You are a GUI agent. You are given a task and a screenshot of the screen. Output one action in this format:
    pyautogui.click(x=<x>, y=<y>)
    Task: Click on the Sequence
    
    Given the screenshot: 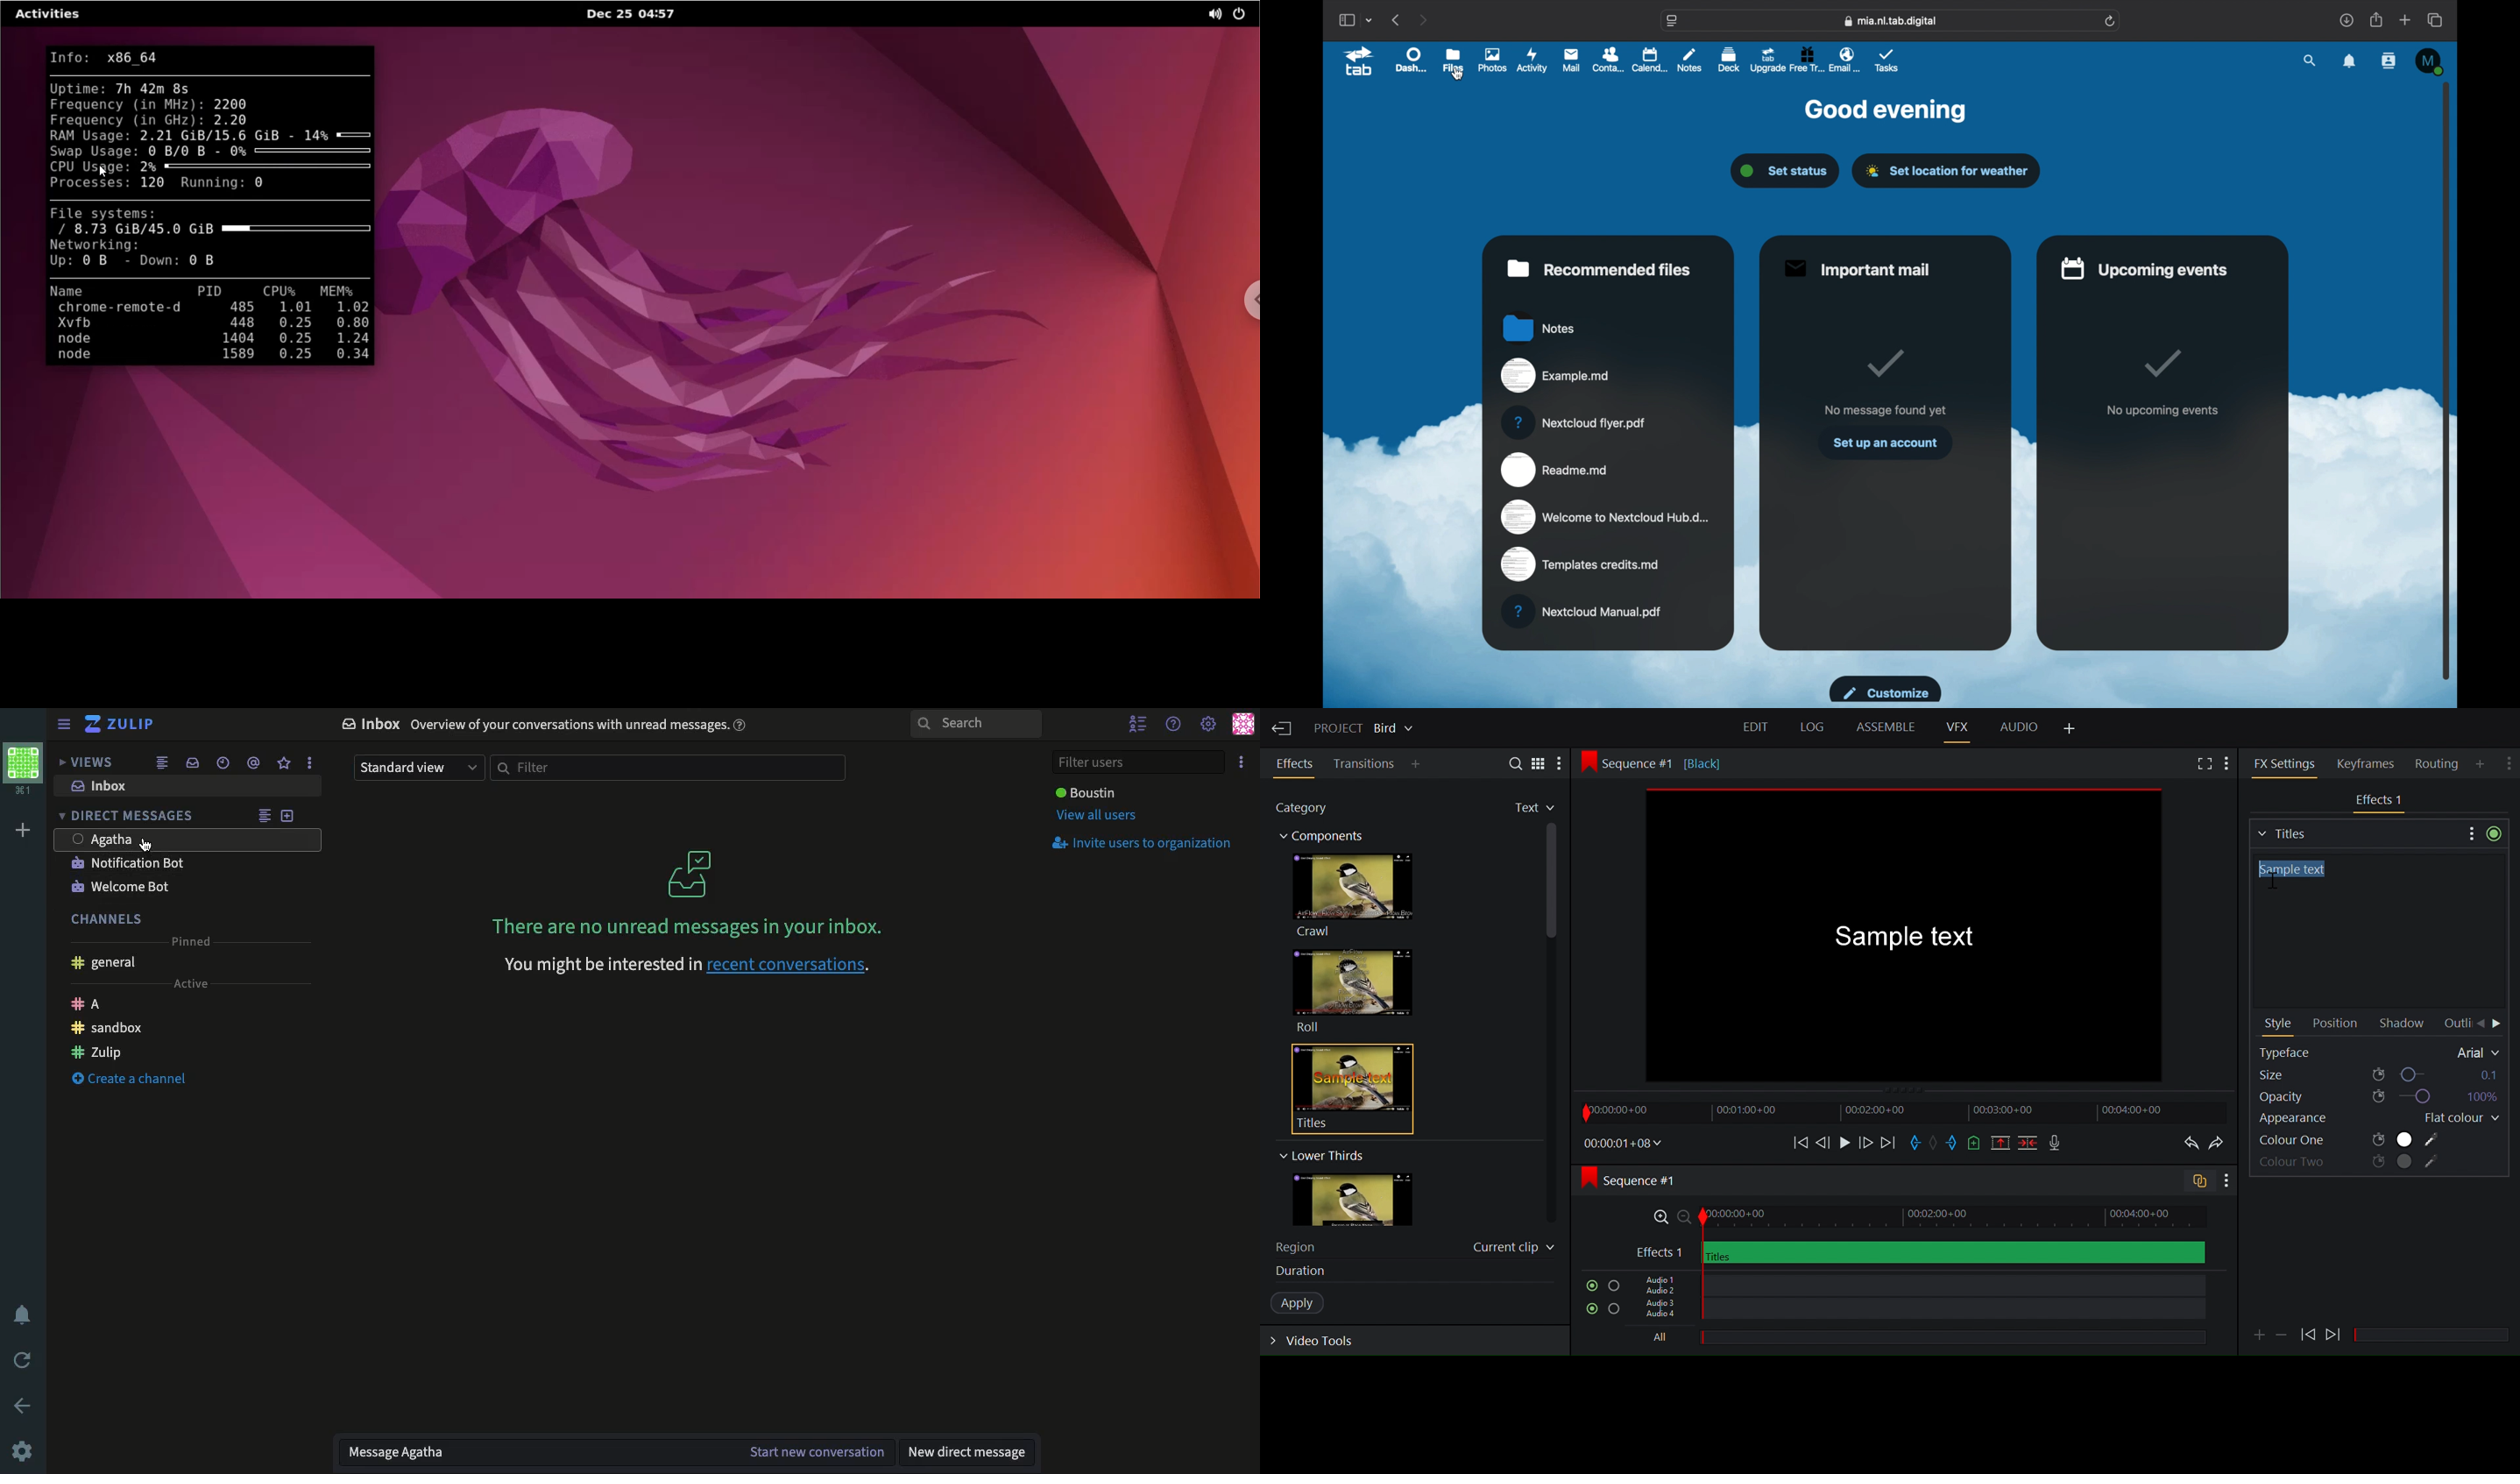 What is the action you would take?
    pyautogui.click(x=1670, y=763)
    